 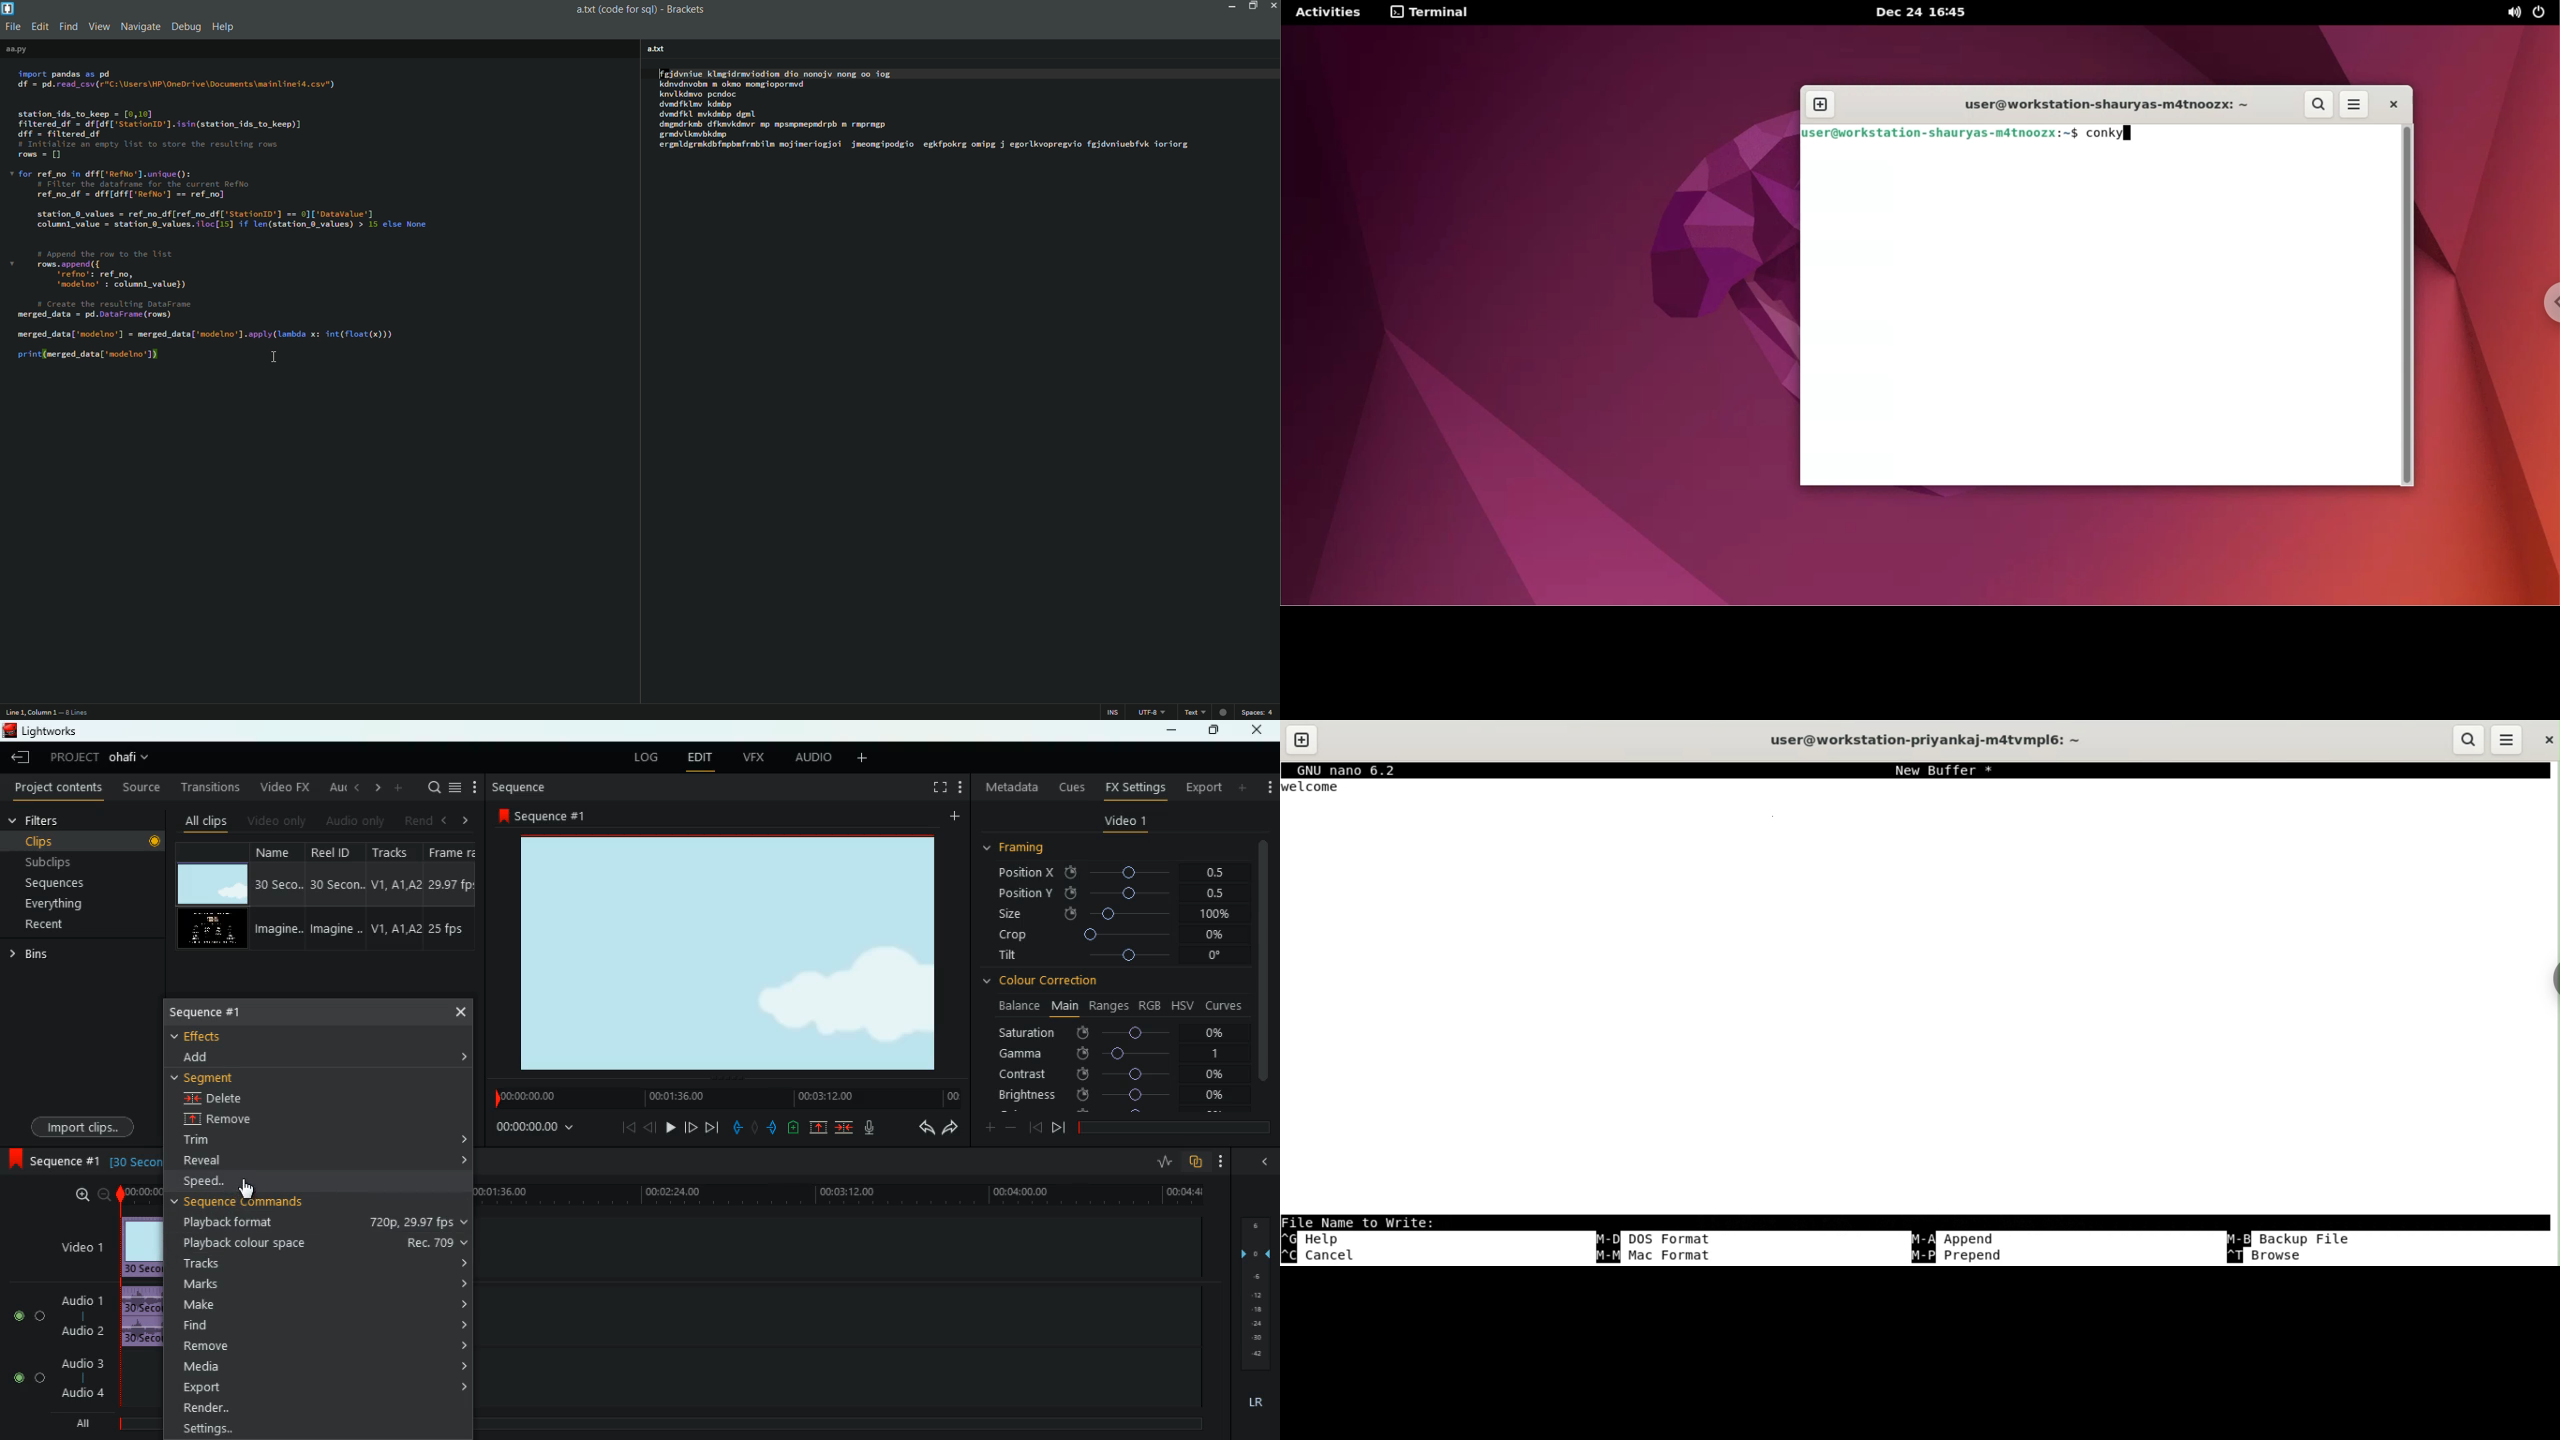 I want to click on file encoding, so click(x=1139, y=711).